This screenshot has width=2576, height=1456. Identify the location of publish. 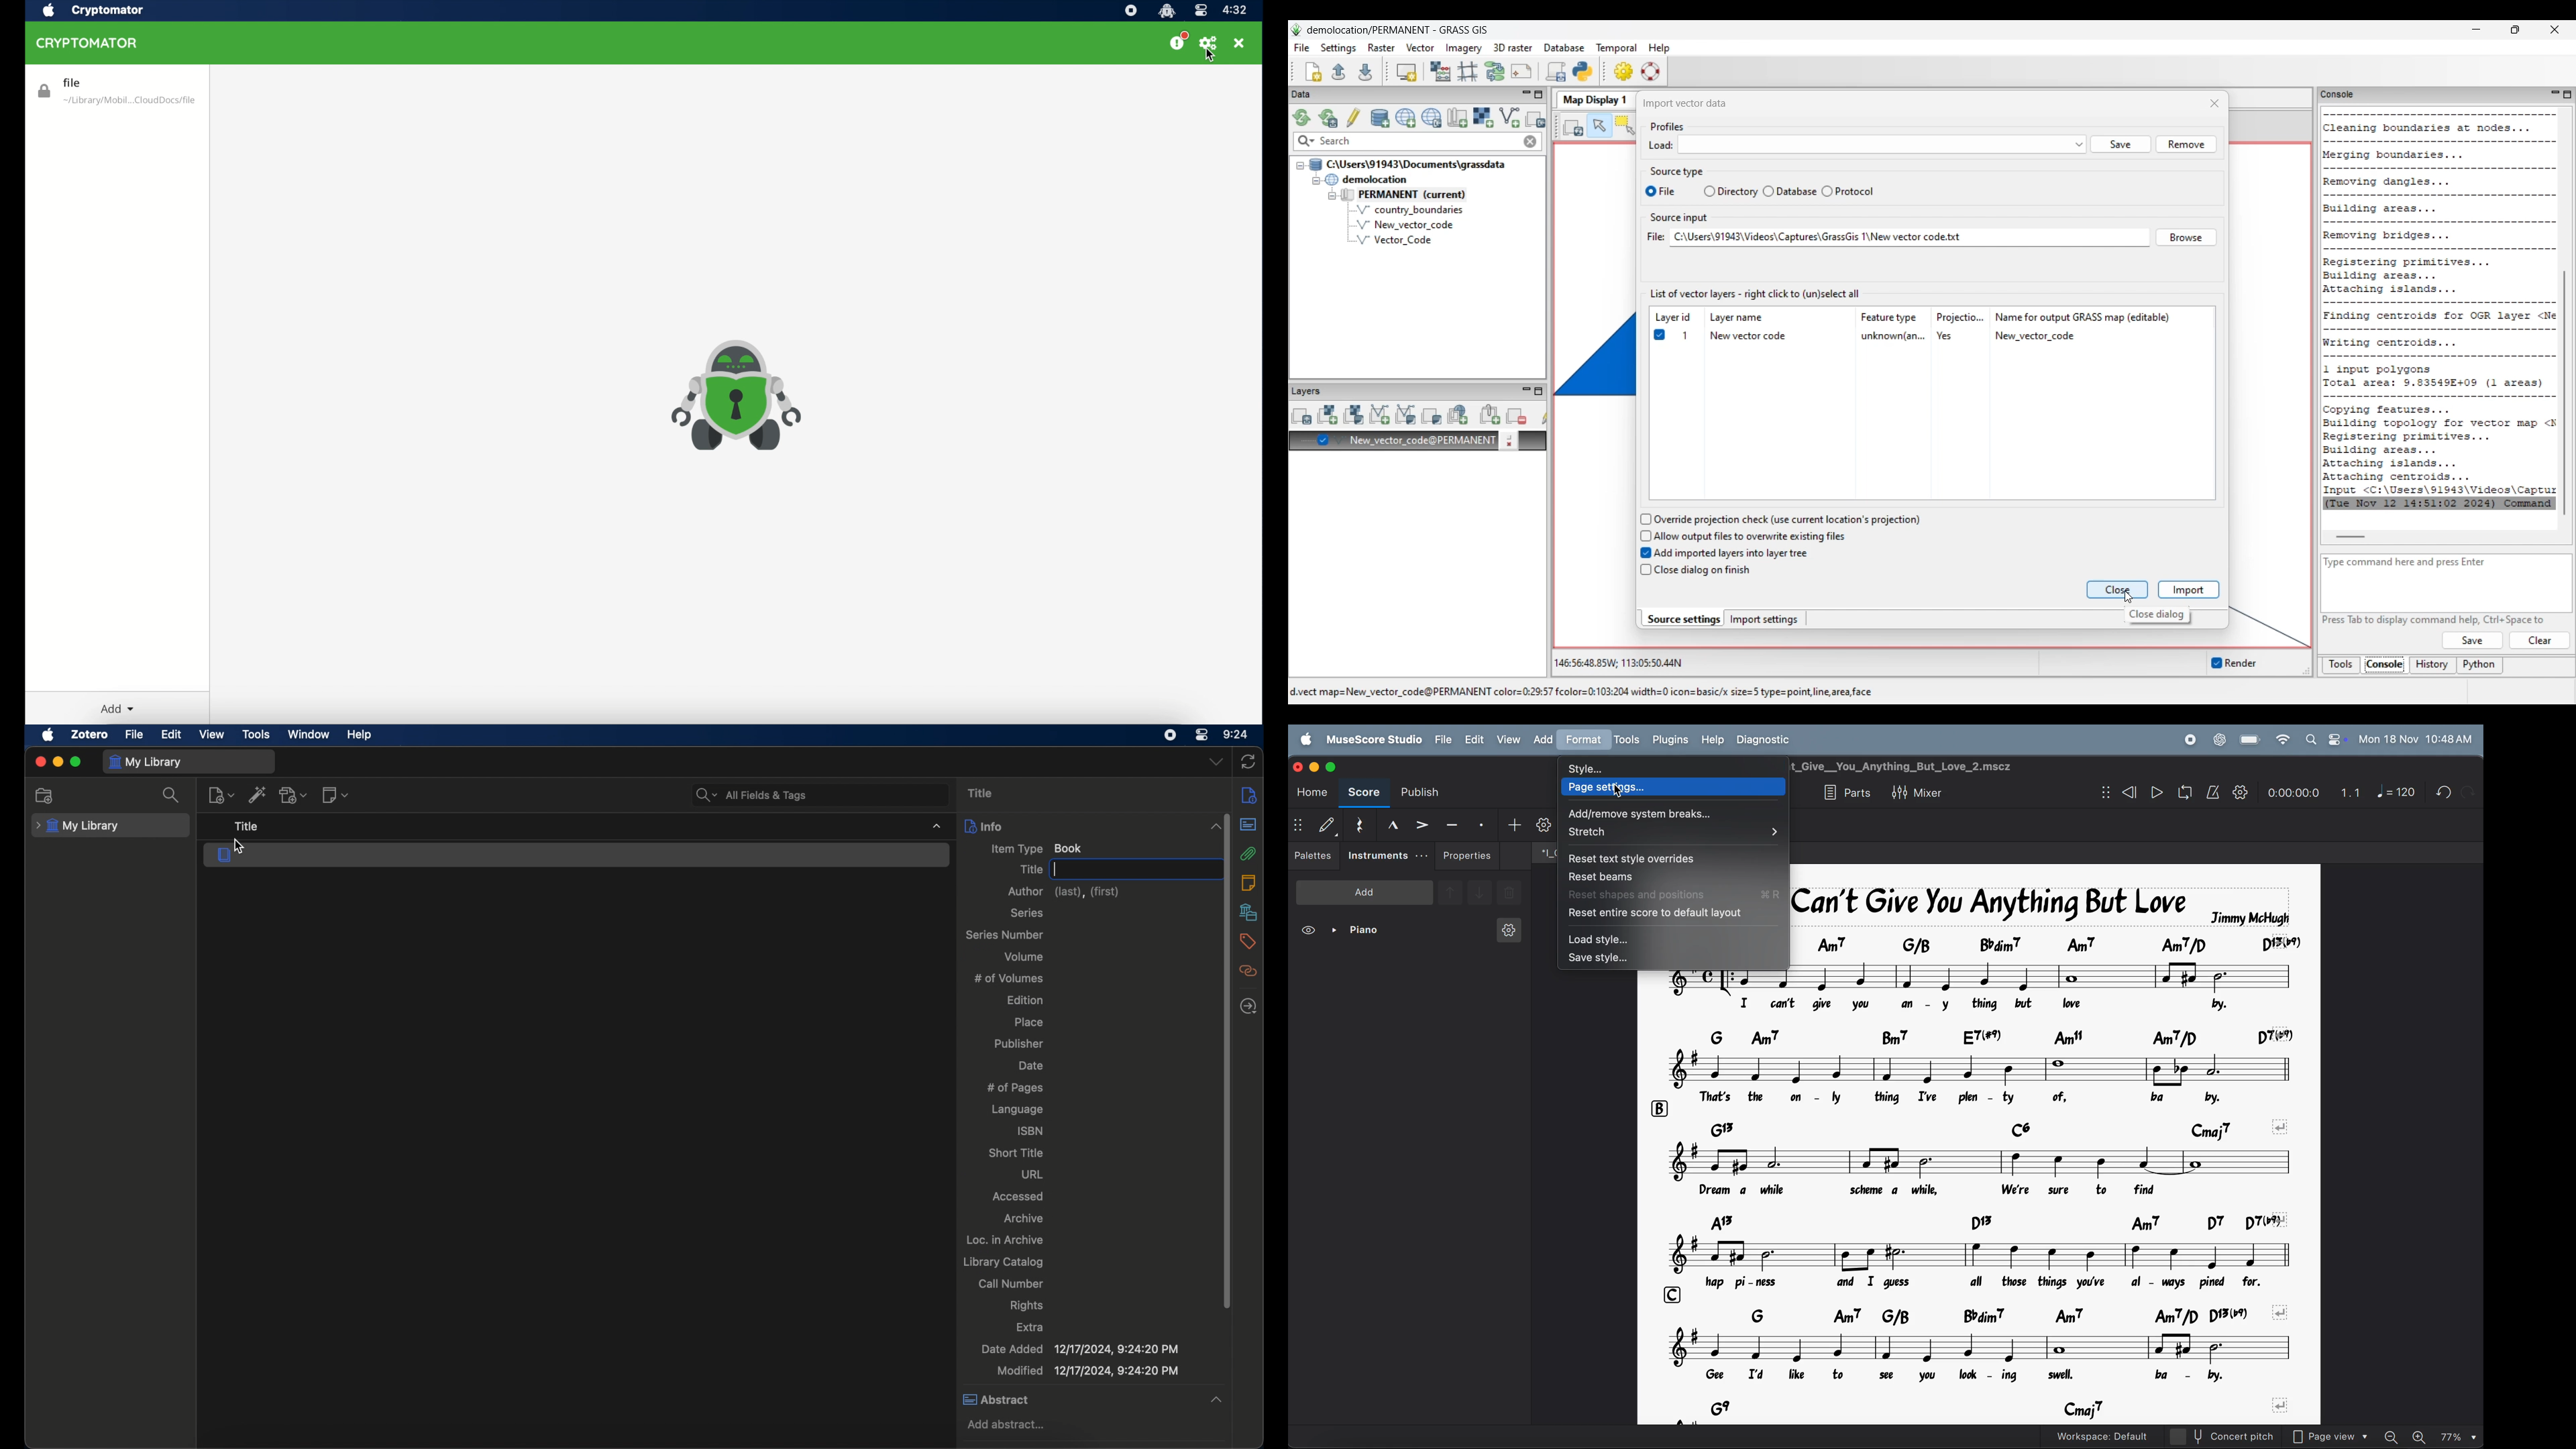
(1424, 792).